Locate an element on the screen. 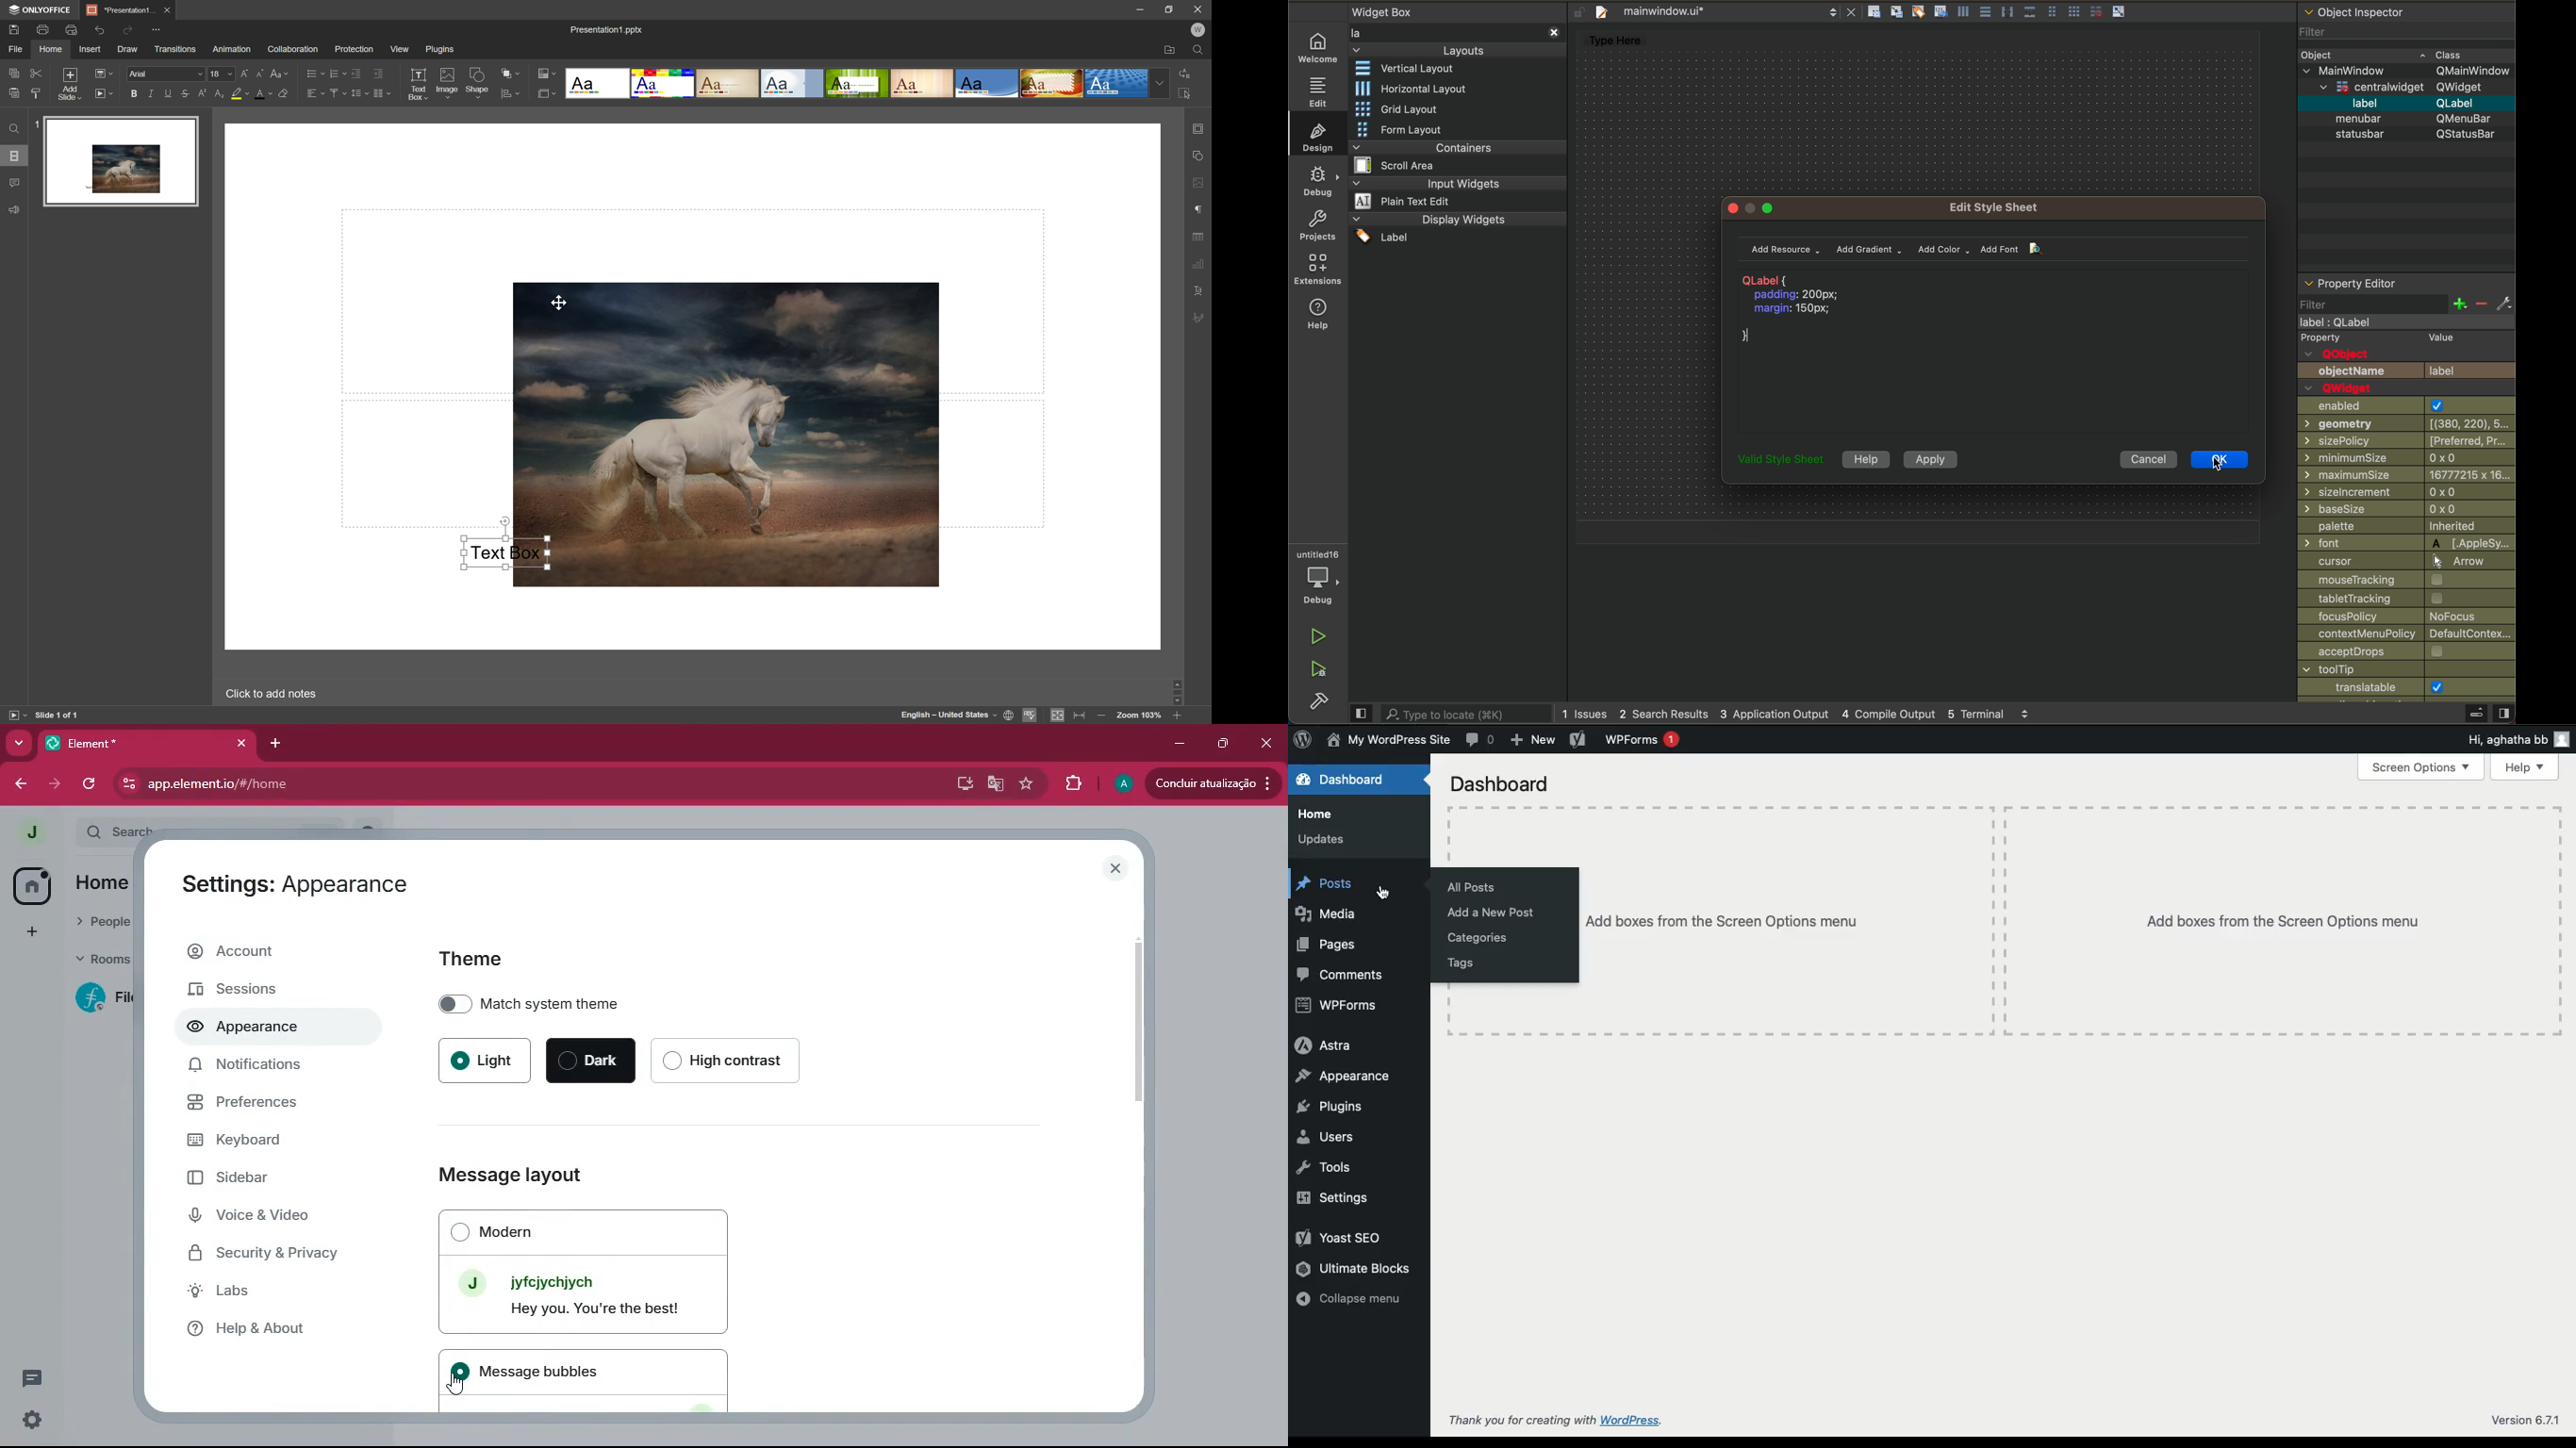 The image size is (2576, 1456). Transitions is located at coordinates (175, 49).